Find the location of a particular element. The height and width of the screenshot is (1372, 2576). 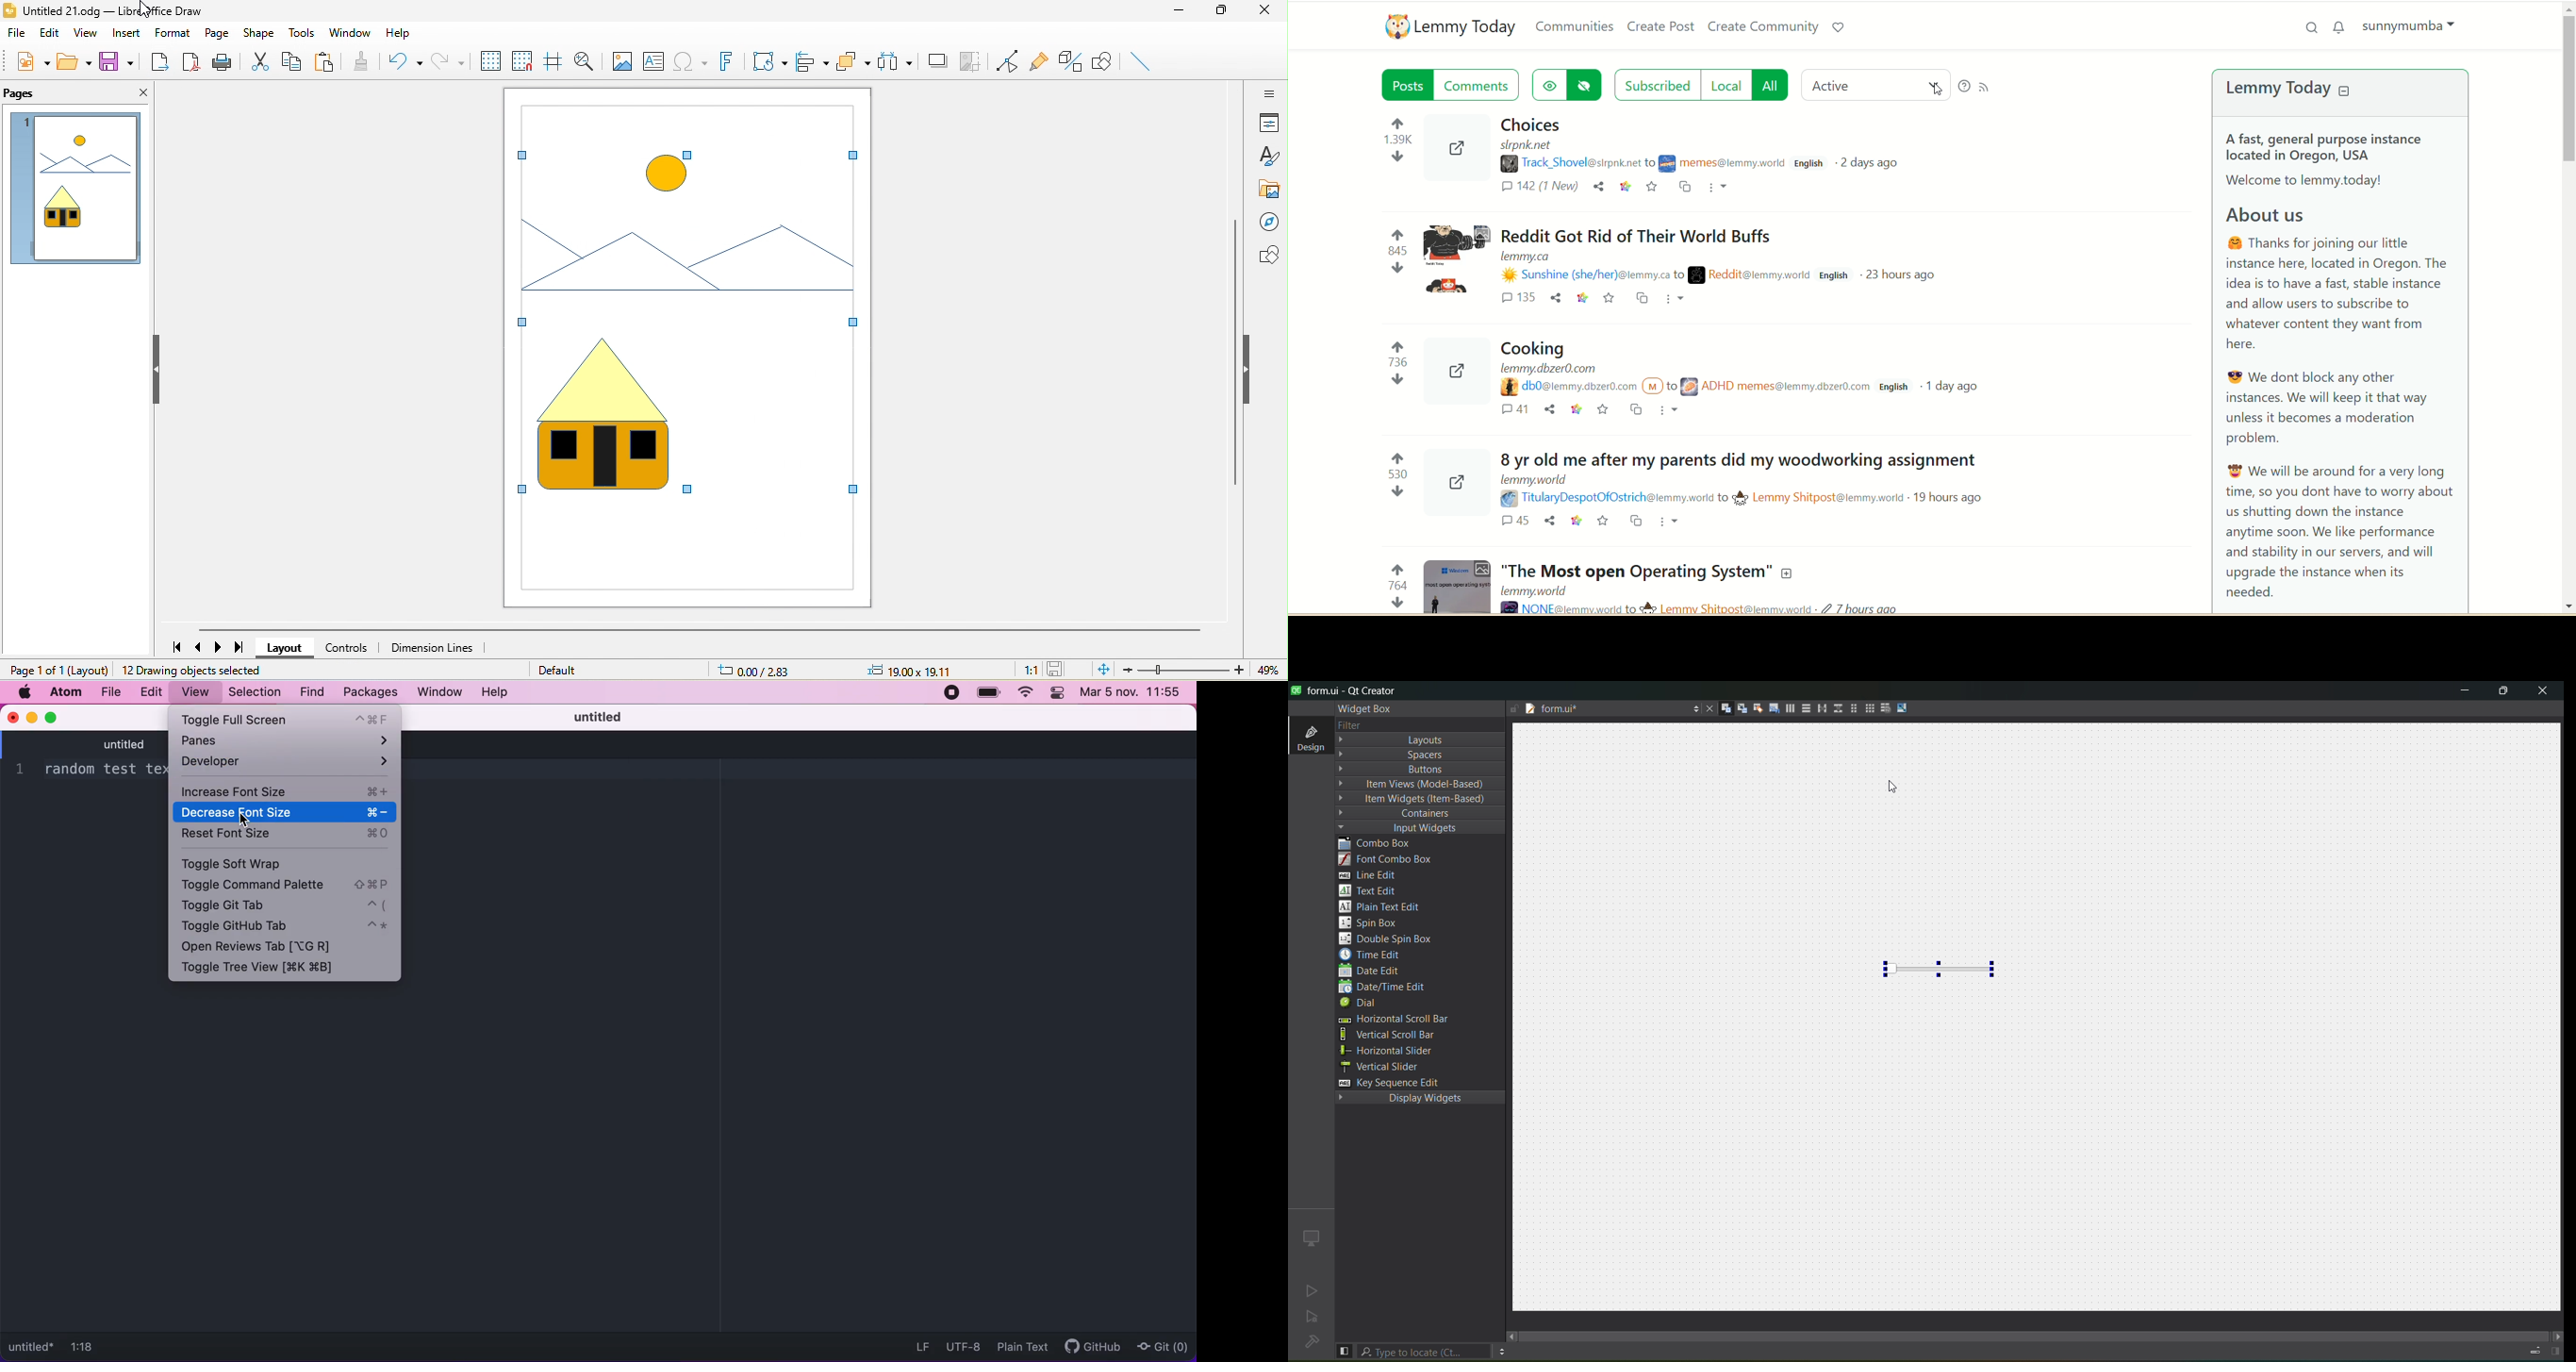

display widgets is located at coordinates (1417, 1101).